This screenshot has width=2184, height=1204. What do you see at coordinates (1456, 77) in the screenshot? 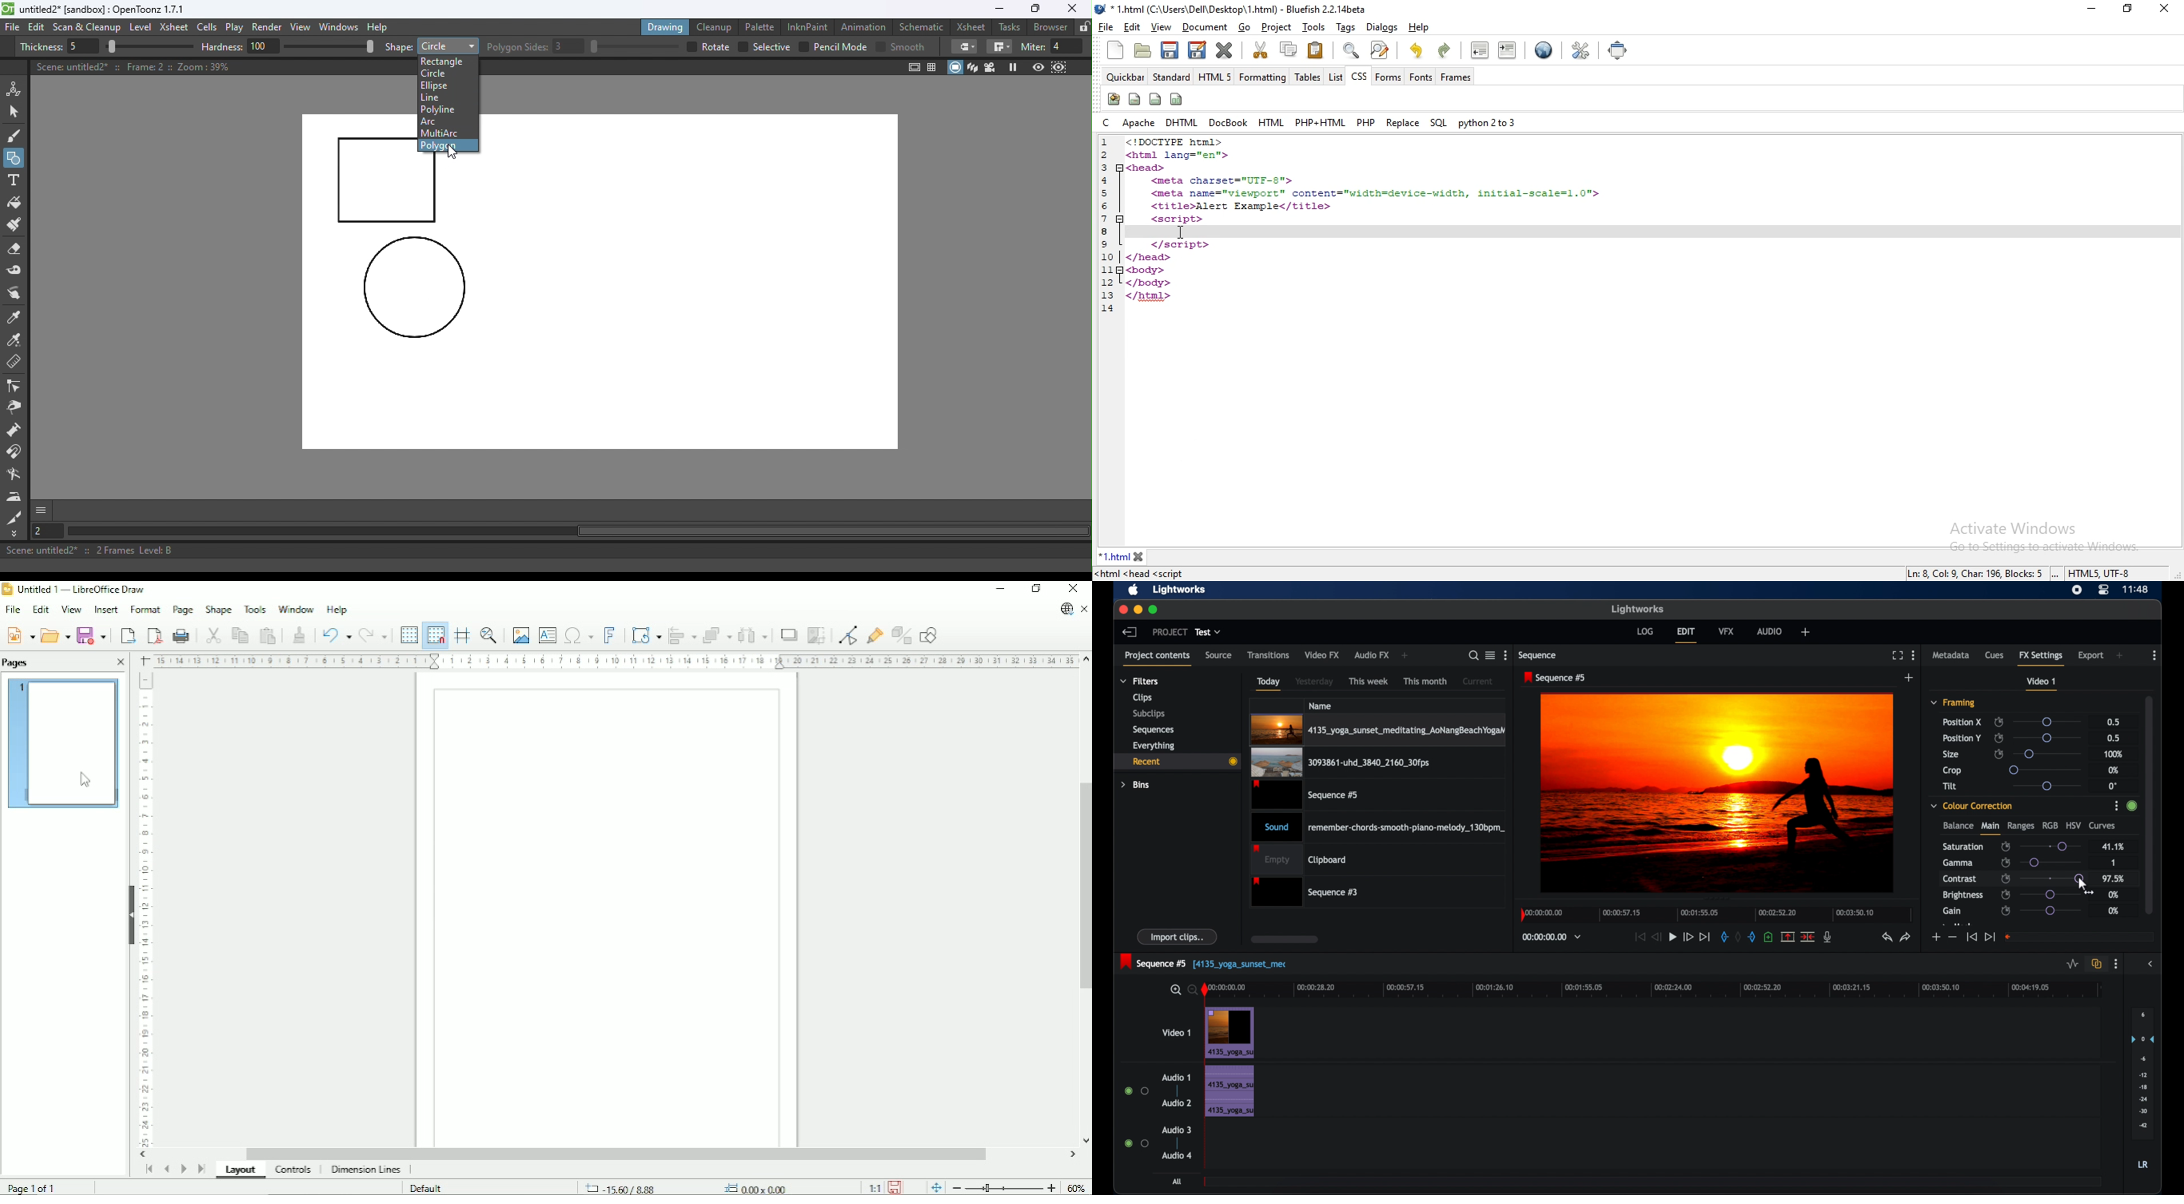
I see `frames` at bounding box center [1456, 77].